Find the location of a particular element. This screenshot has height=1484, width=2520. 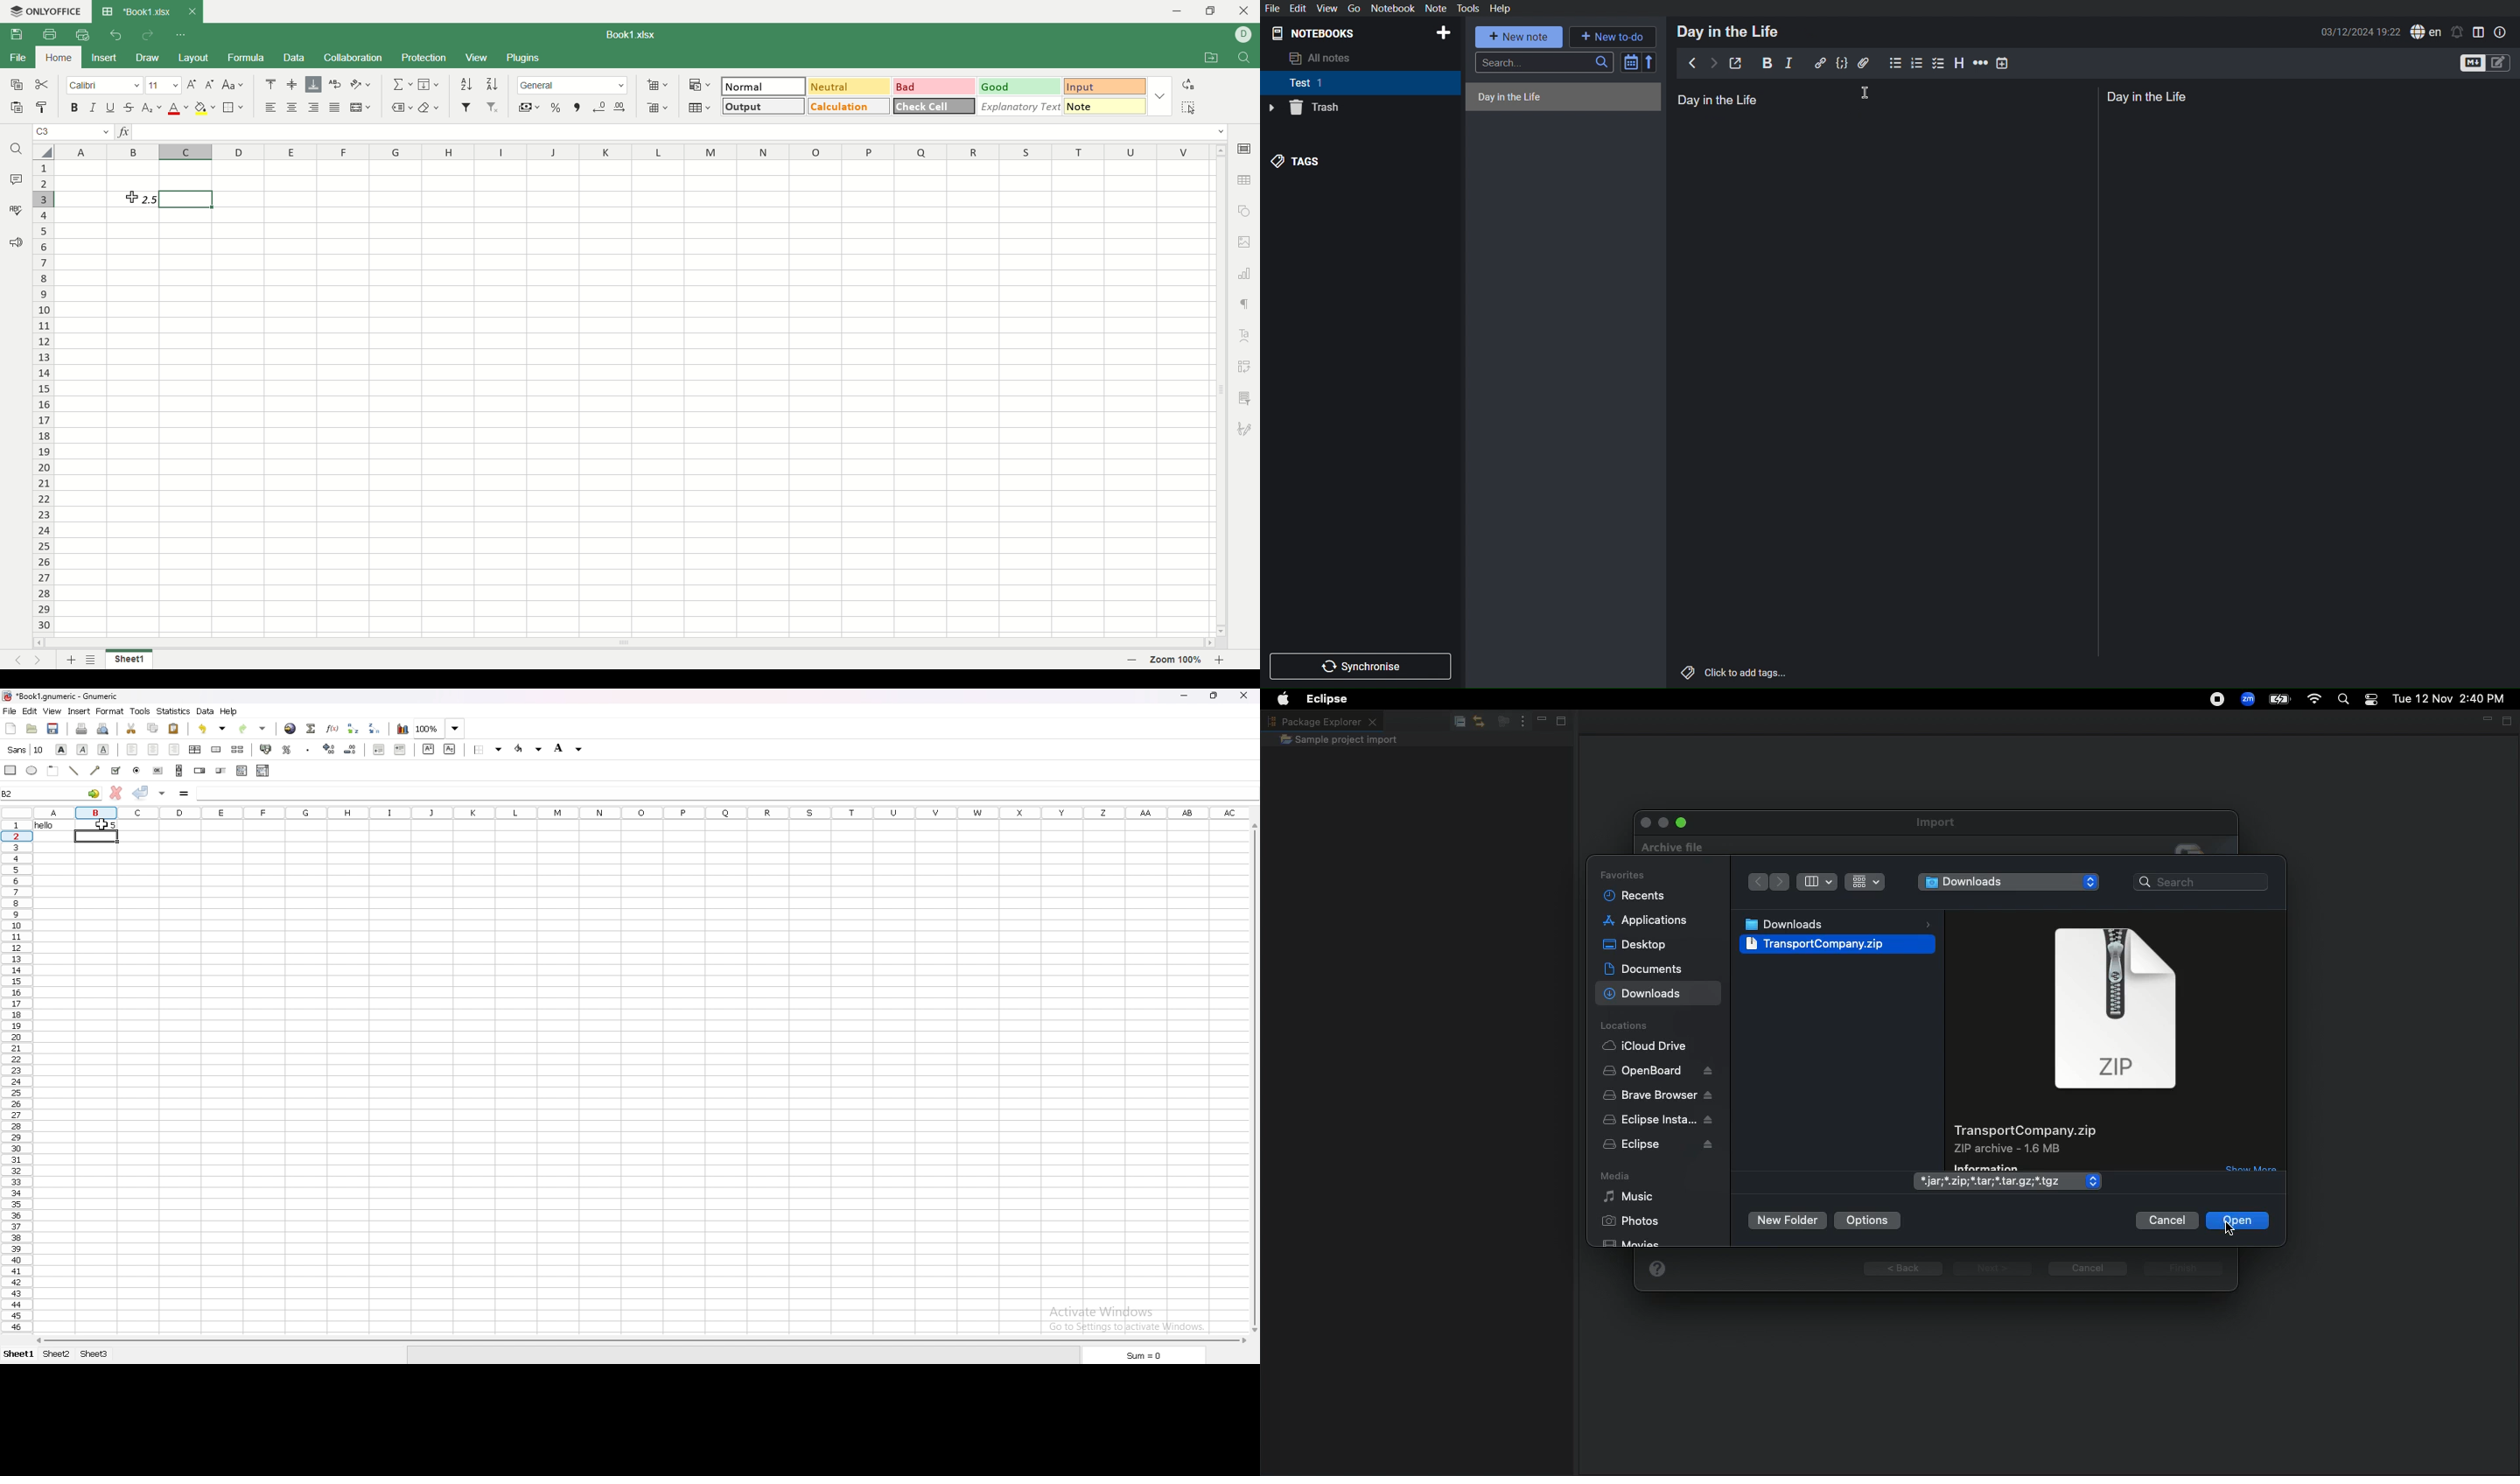

table is located at coordinates (700, 109).